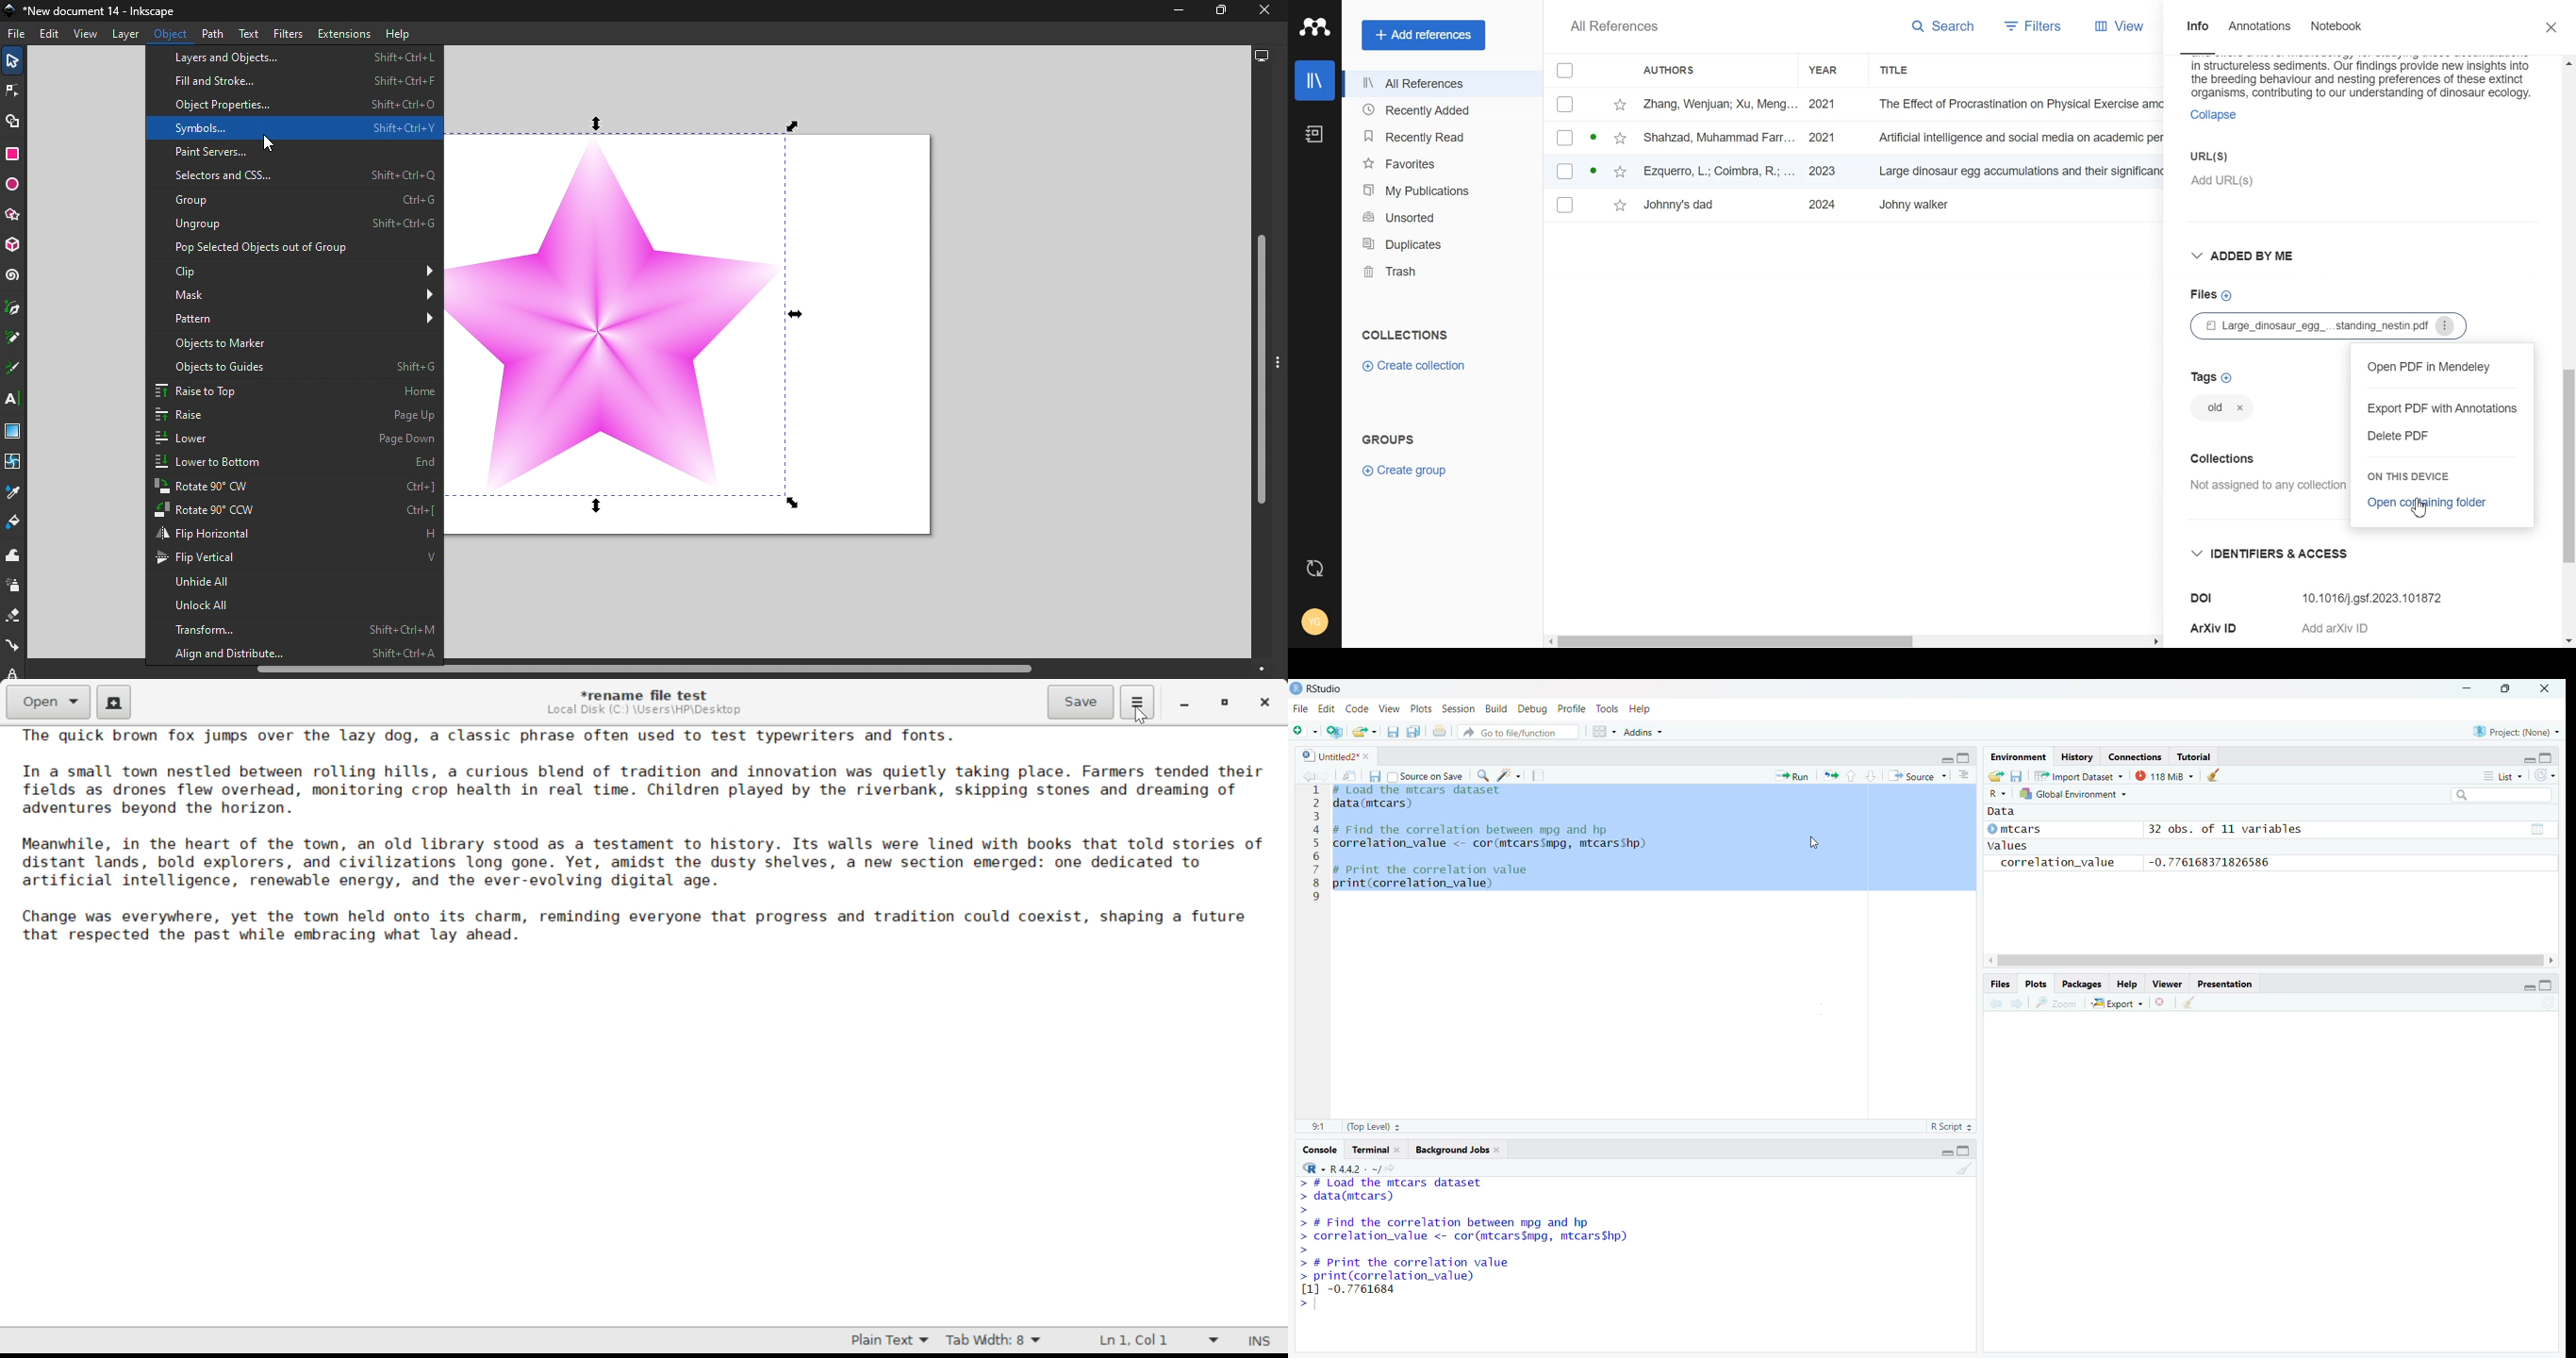  I want to click on Export, so click(2118, 1001).